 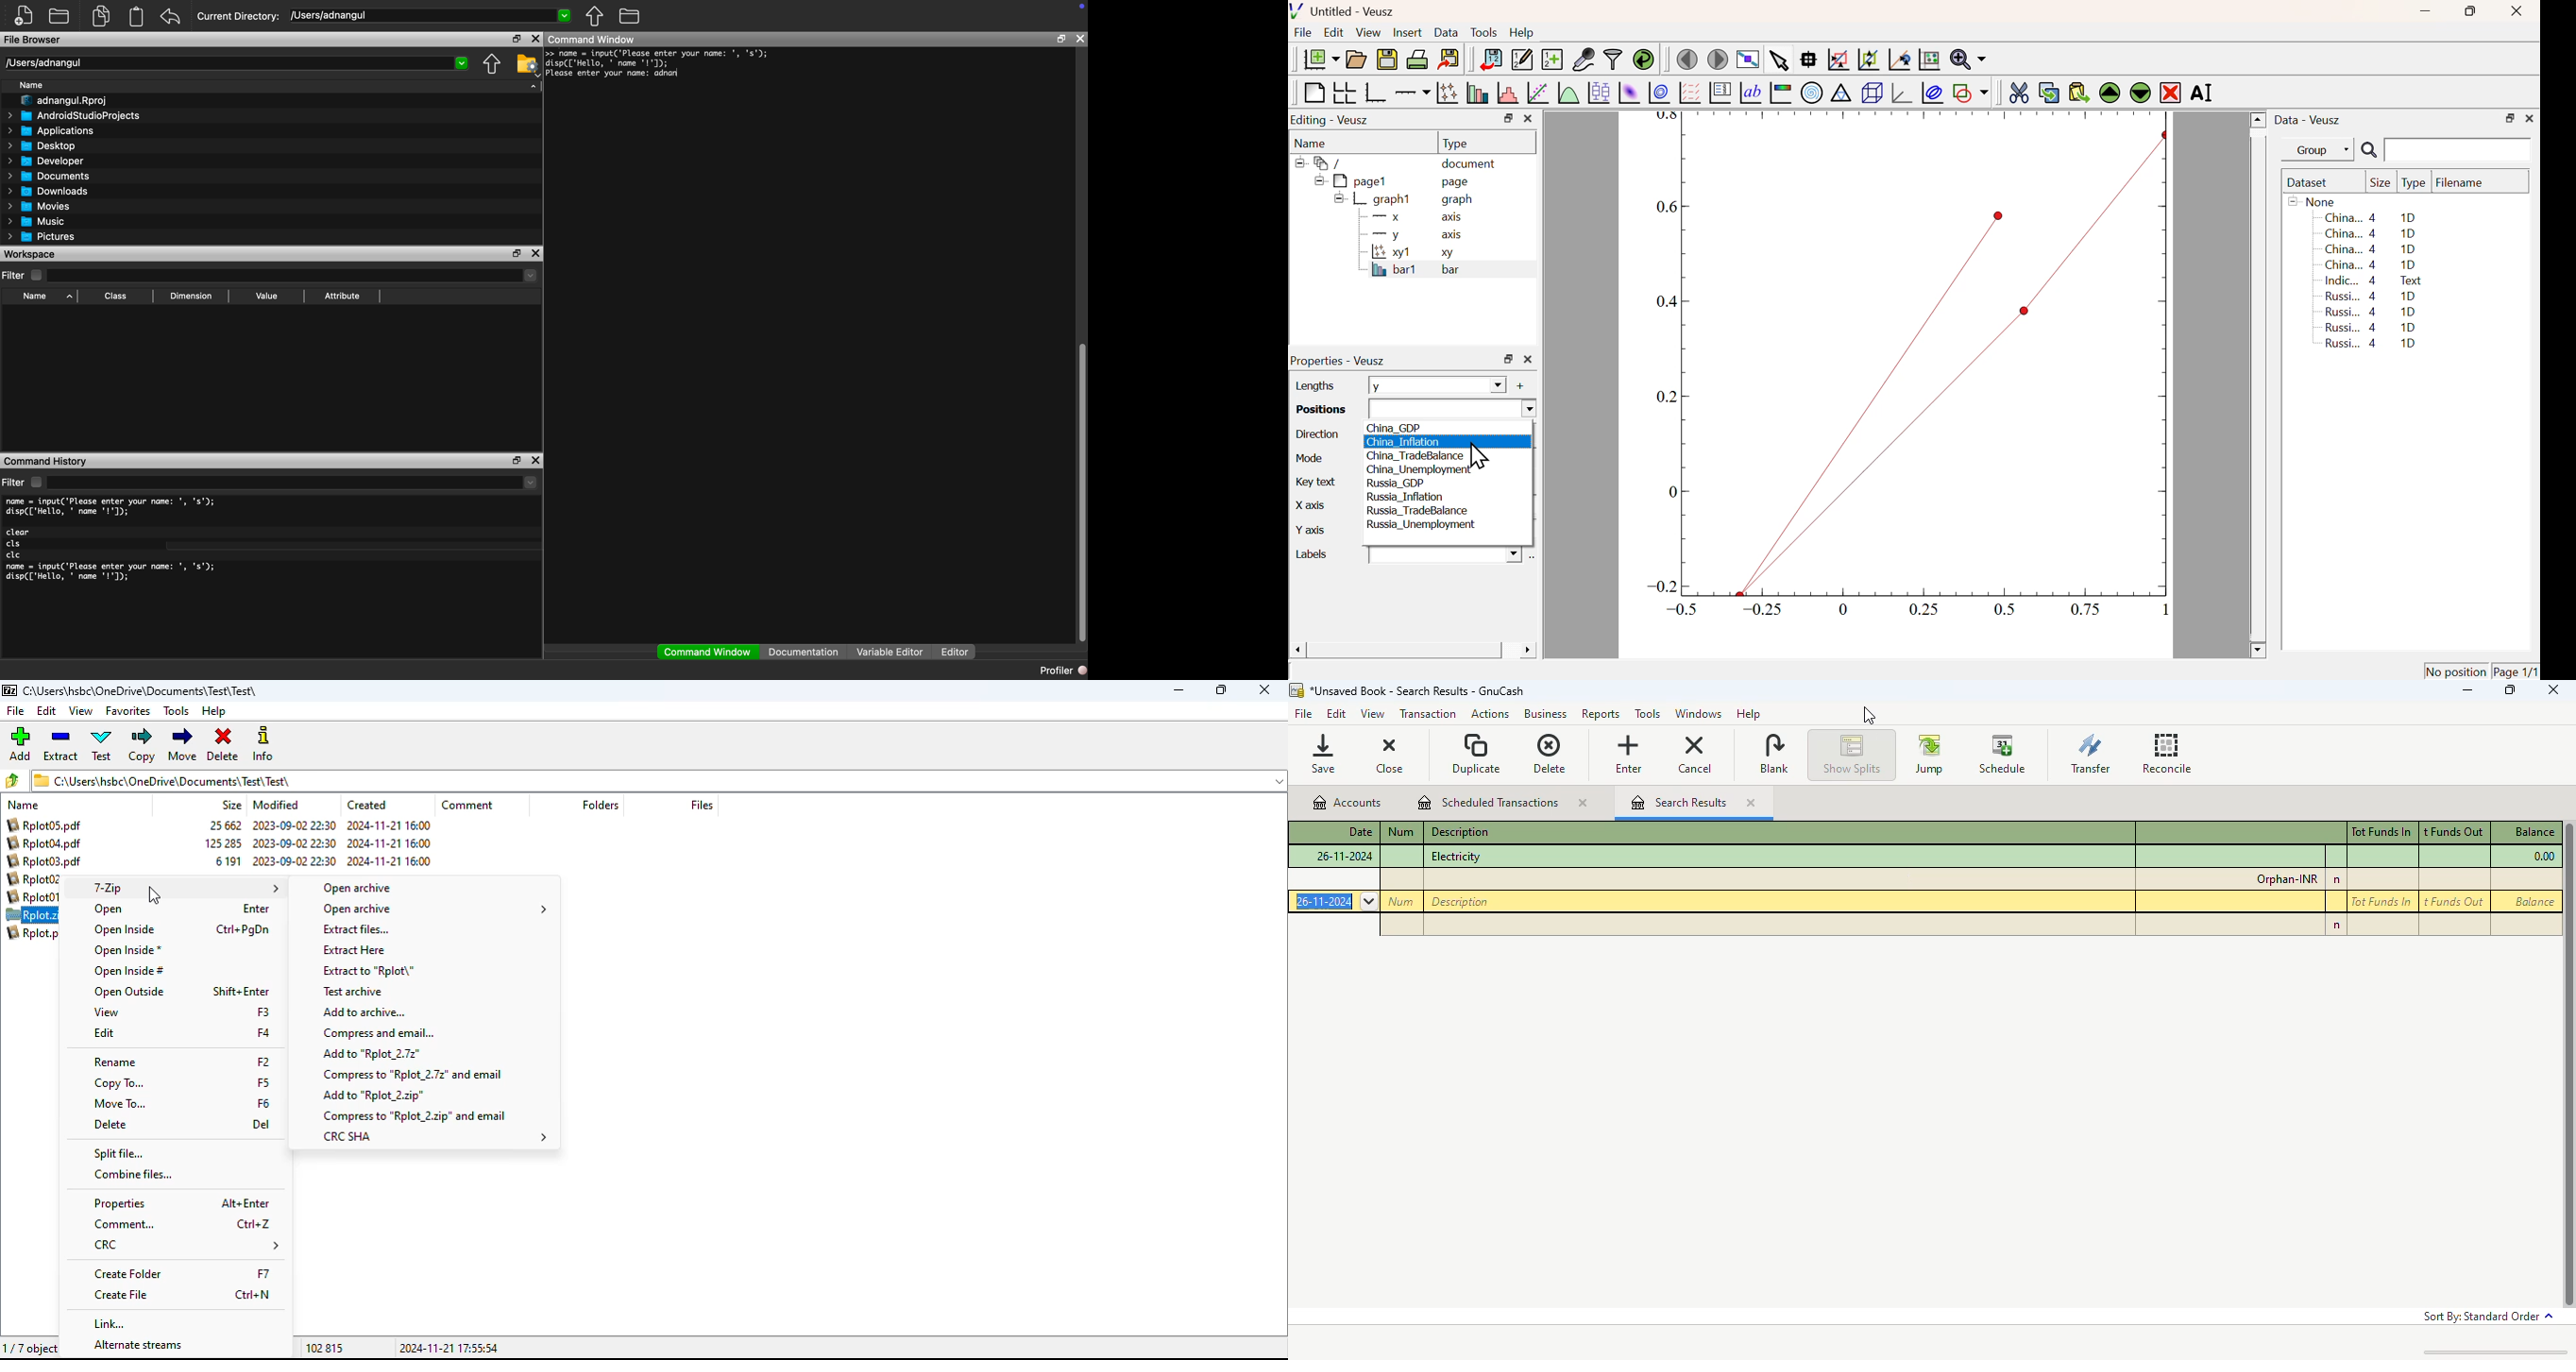 What do you see at coordinates (294, 825) in the screenshot?
I see `2023-09-02 22:30` at bounding box center [294, 825].